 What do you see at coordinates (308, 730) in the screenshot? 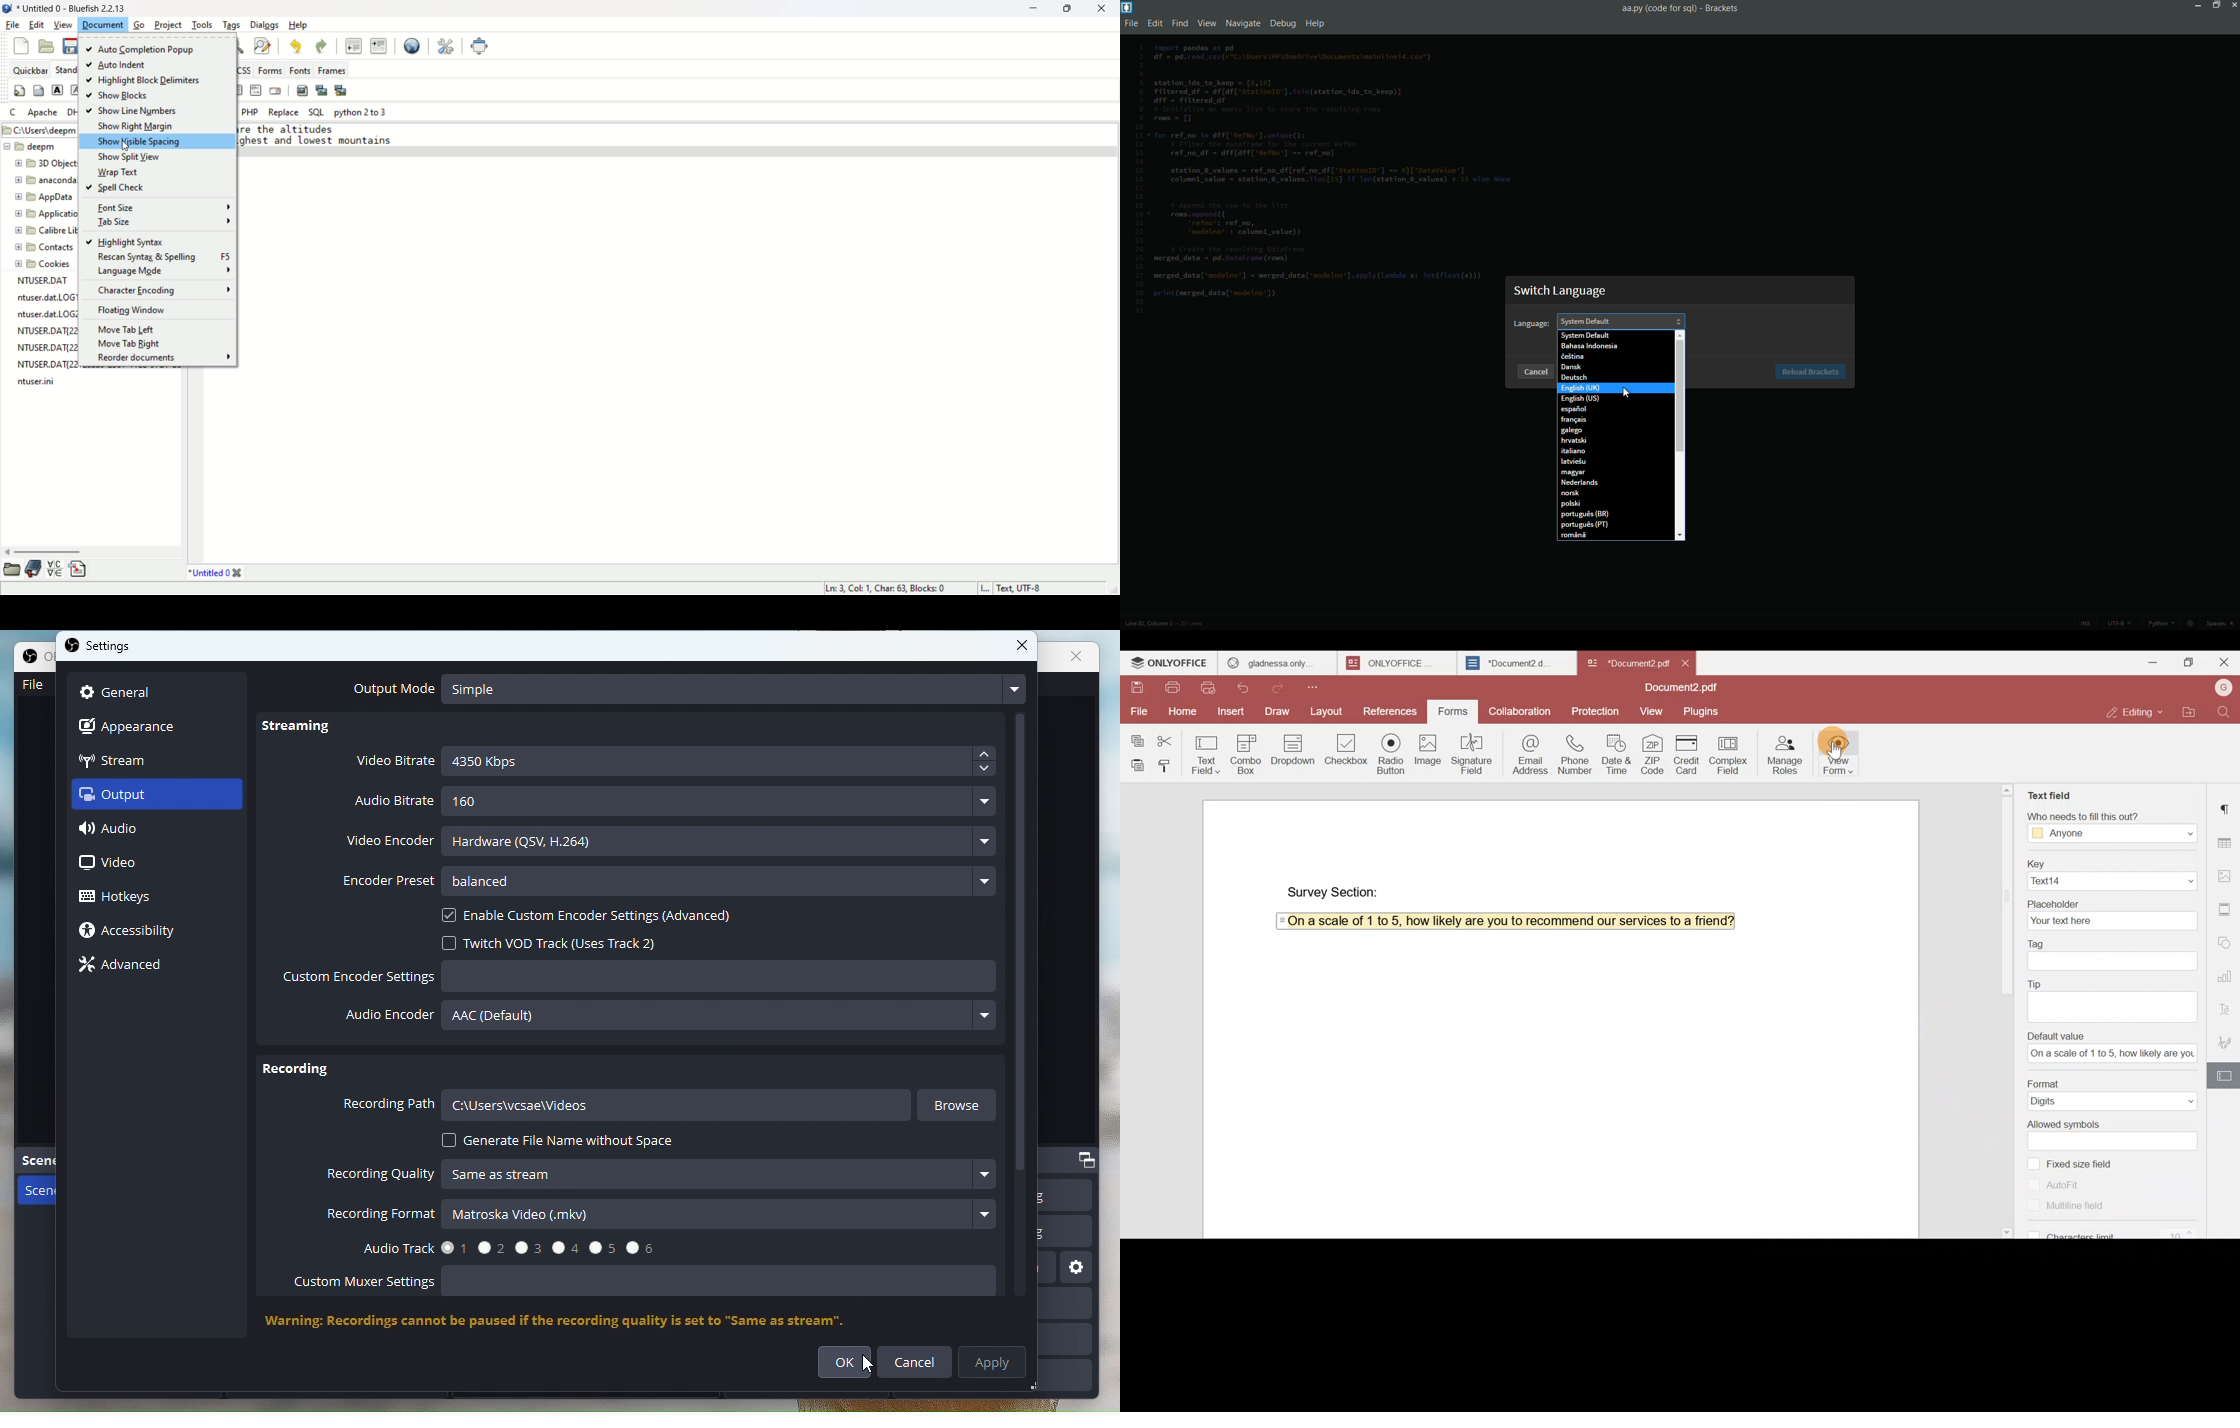
I see `Streaming` at bounding box center [308, 730].